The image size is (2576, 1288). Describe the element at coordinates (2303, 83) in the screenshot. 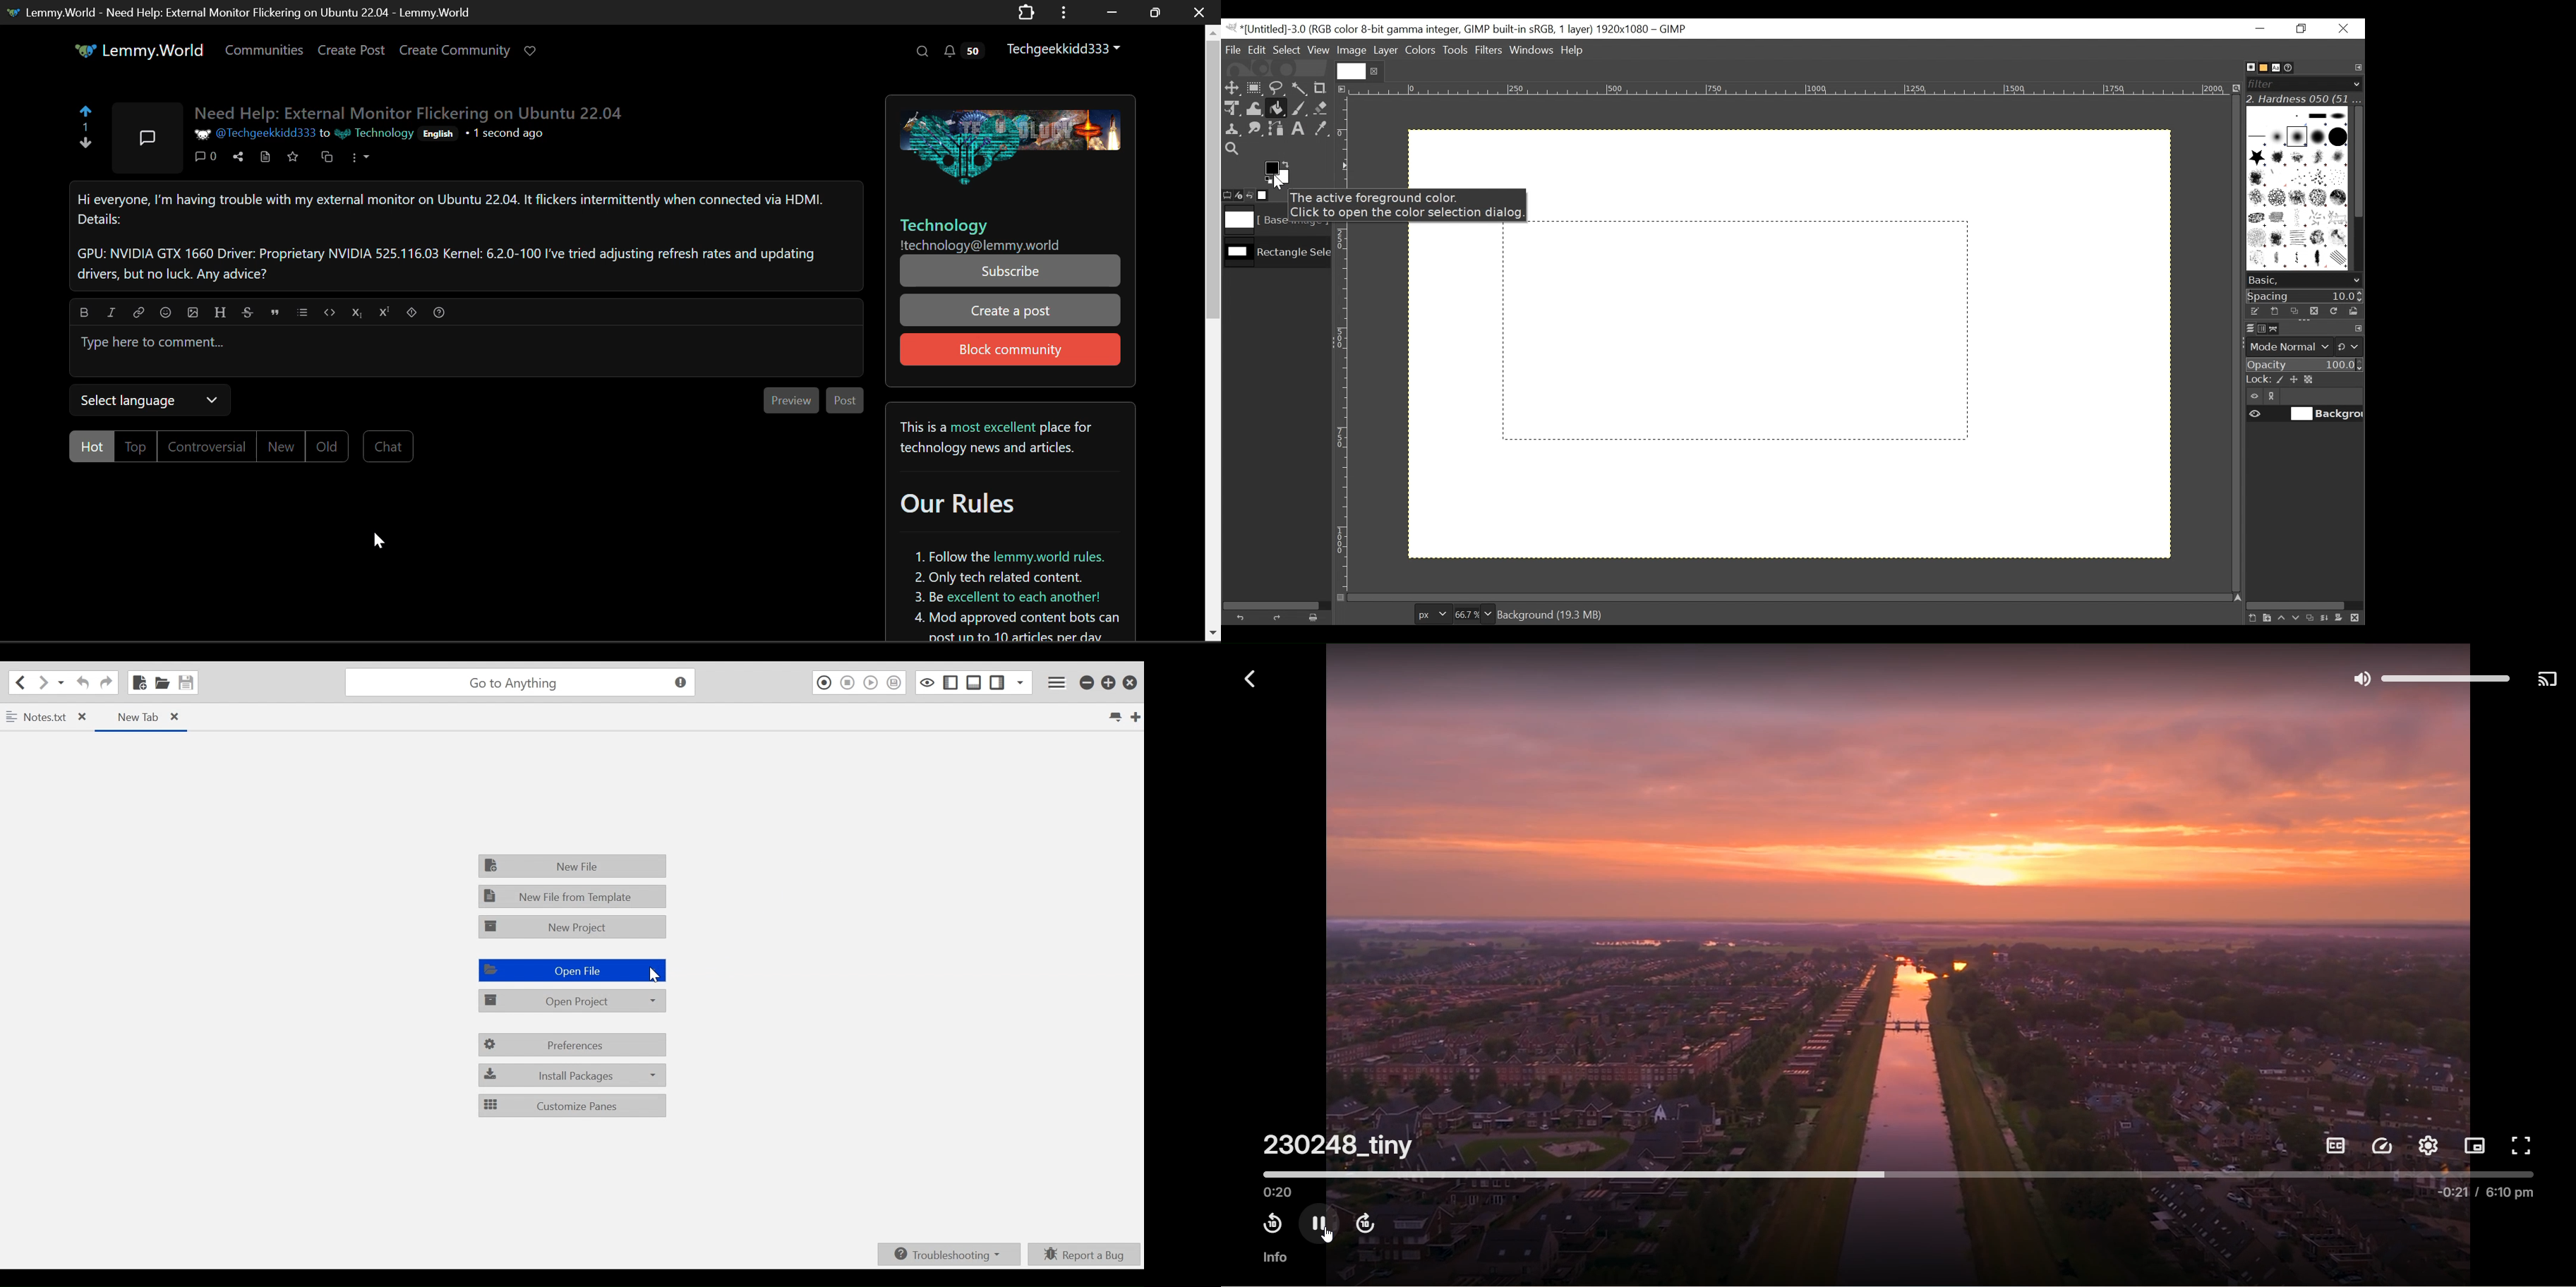

I see `Filter bar` at that location.